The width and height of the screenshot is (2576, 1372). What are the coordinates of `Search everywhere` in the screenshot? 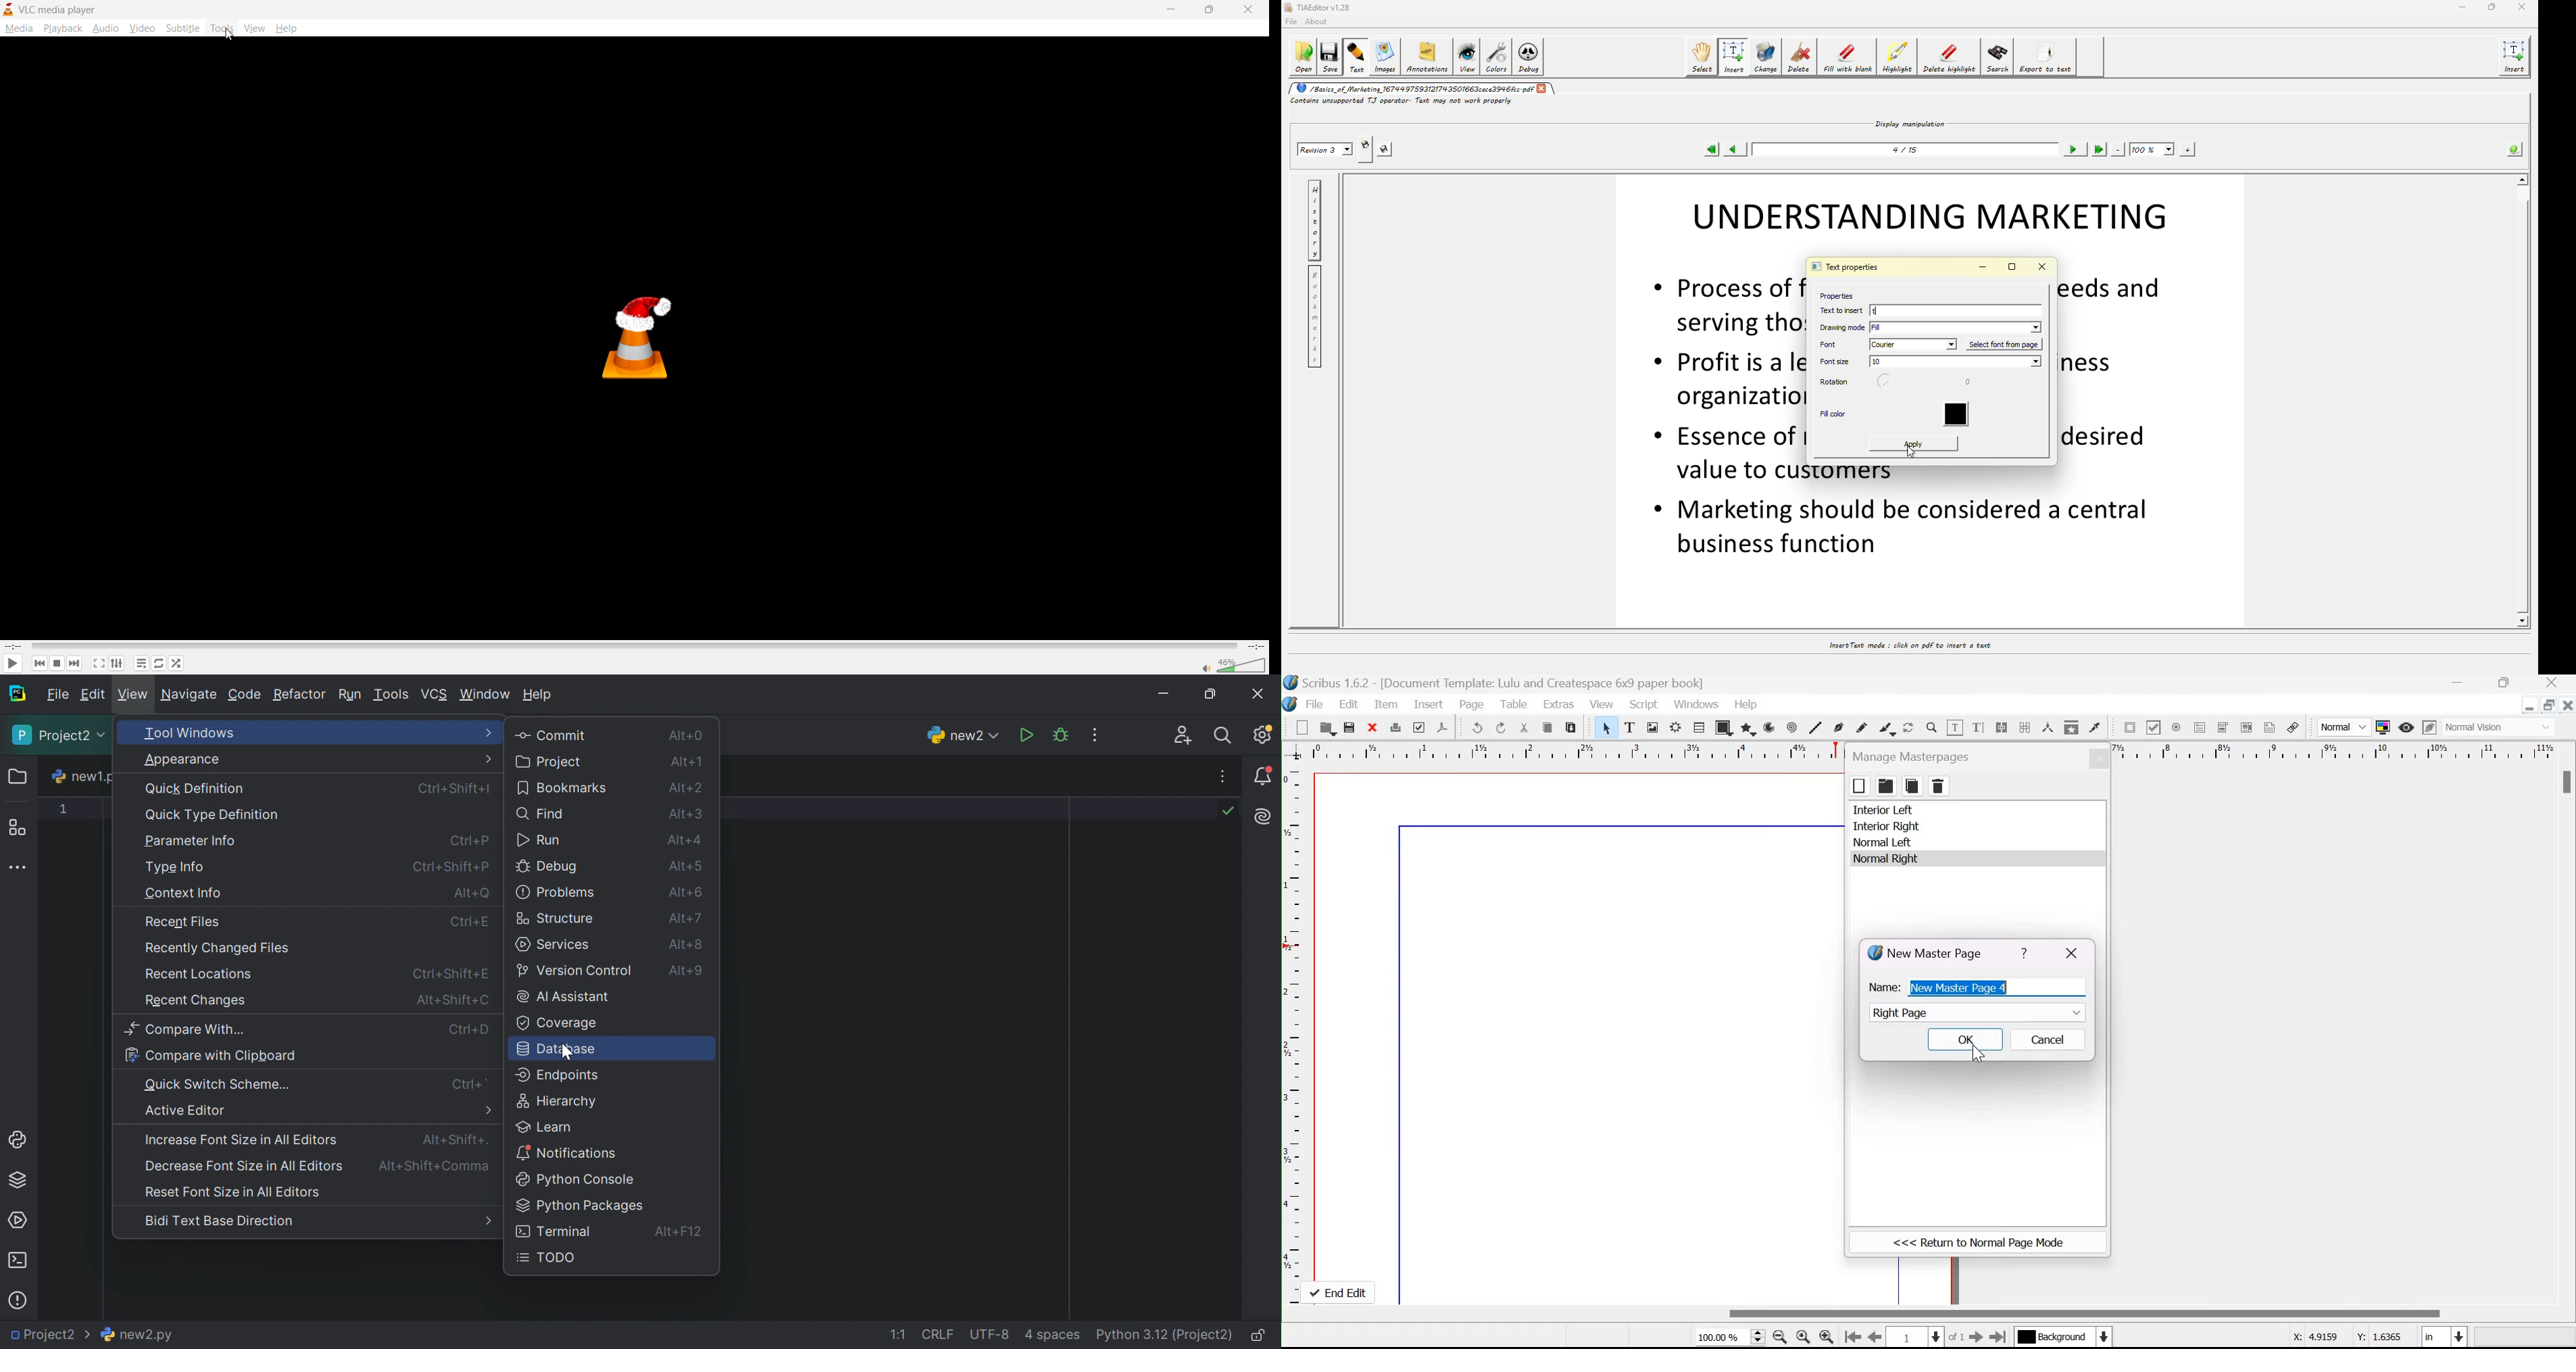 It's located at (1226, 737).